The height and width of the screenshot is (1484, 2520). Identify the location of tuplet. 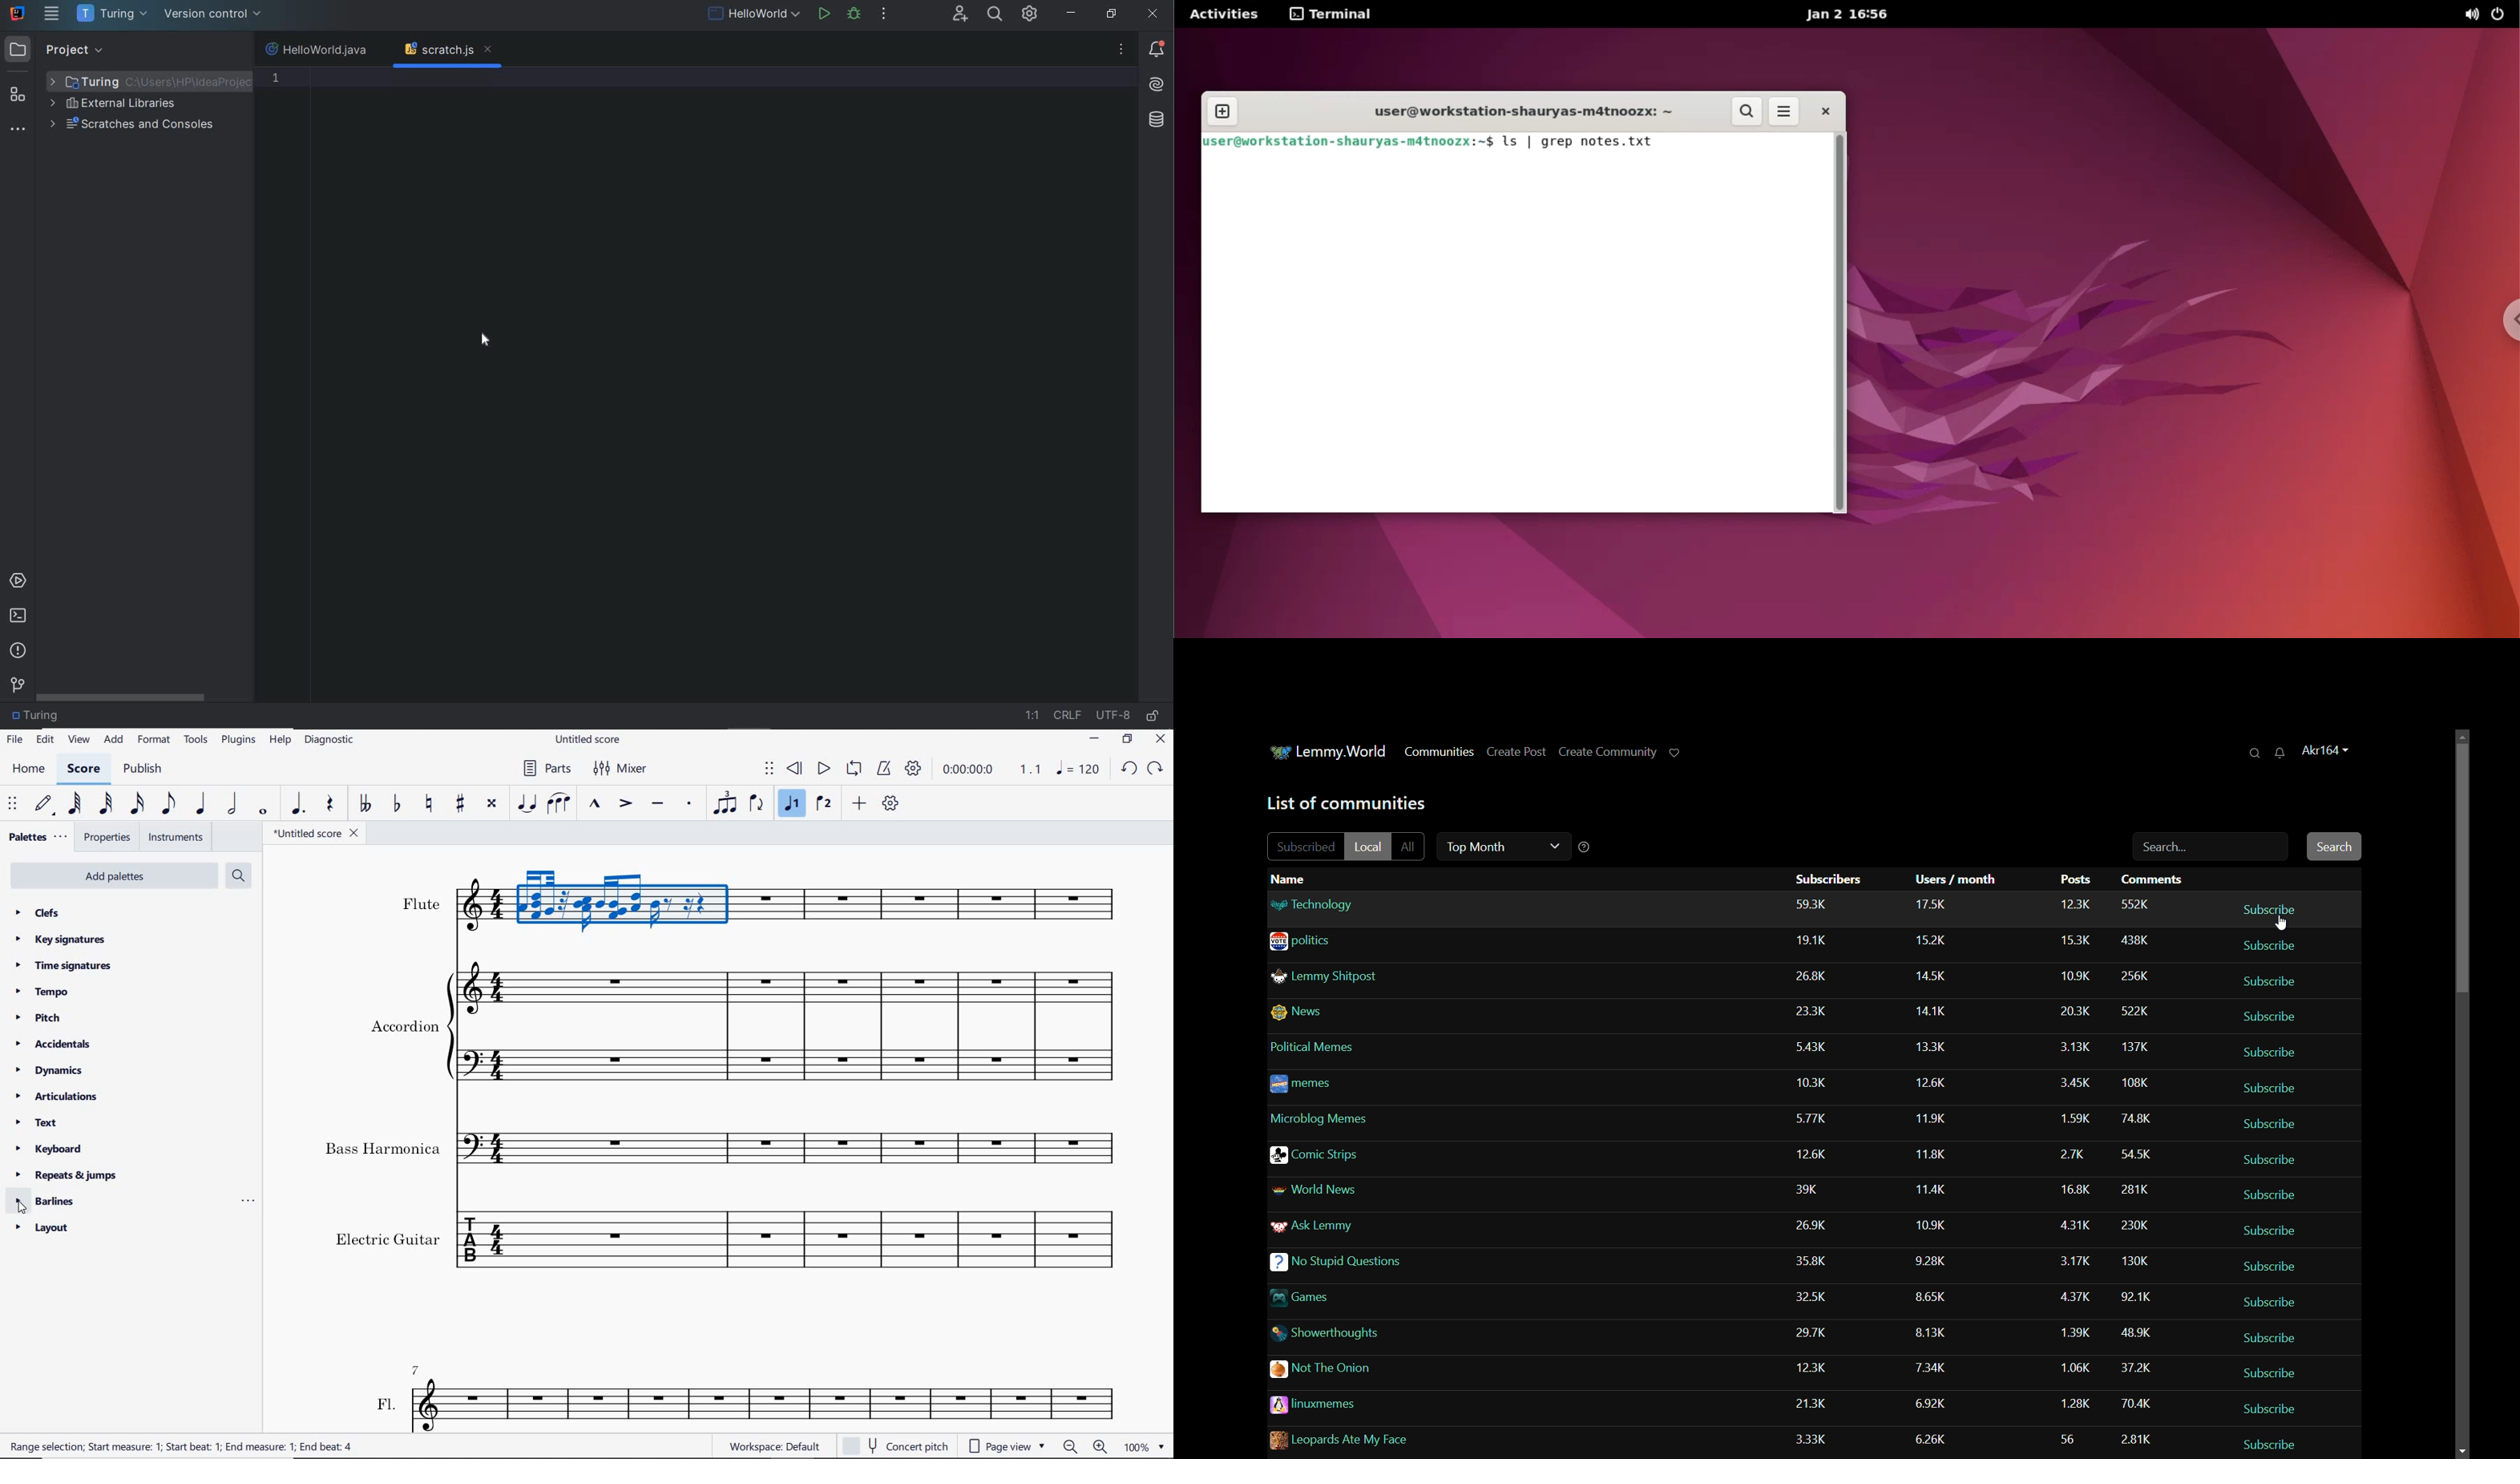
(726, 804).